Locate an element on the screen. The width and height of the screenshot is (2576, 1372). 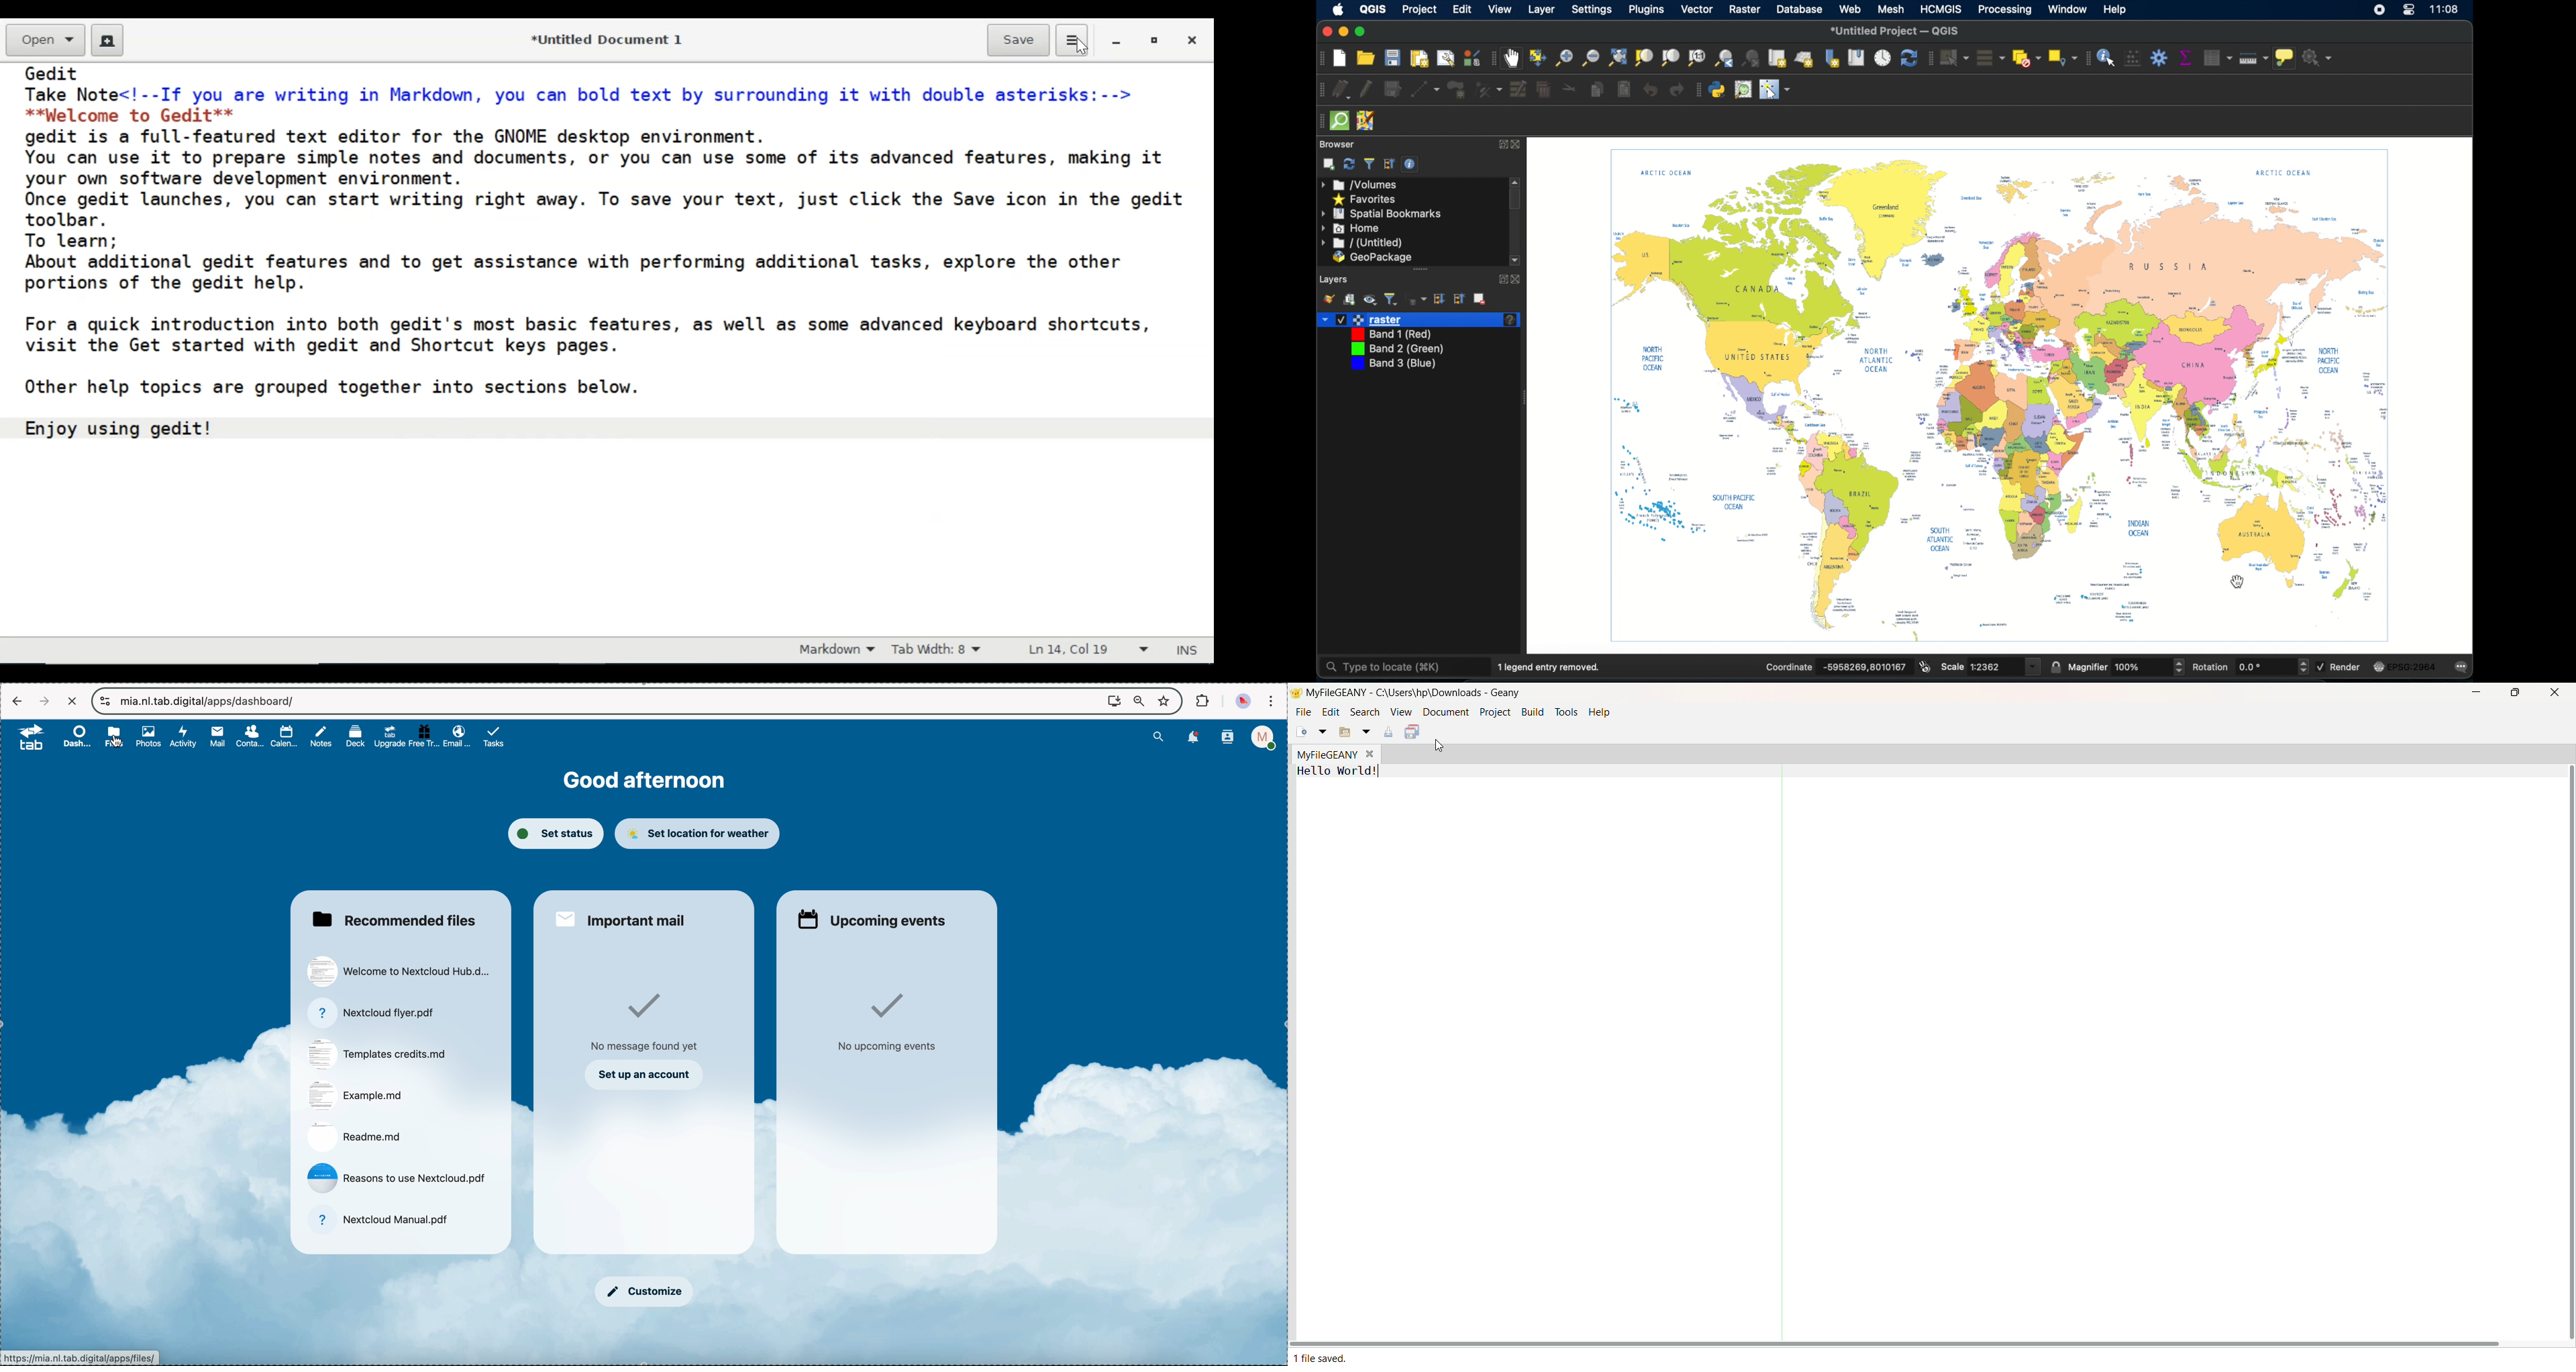
raster is located at coordinates (1745, 10).